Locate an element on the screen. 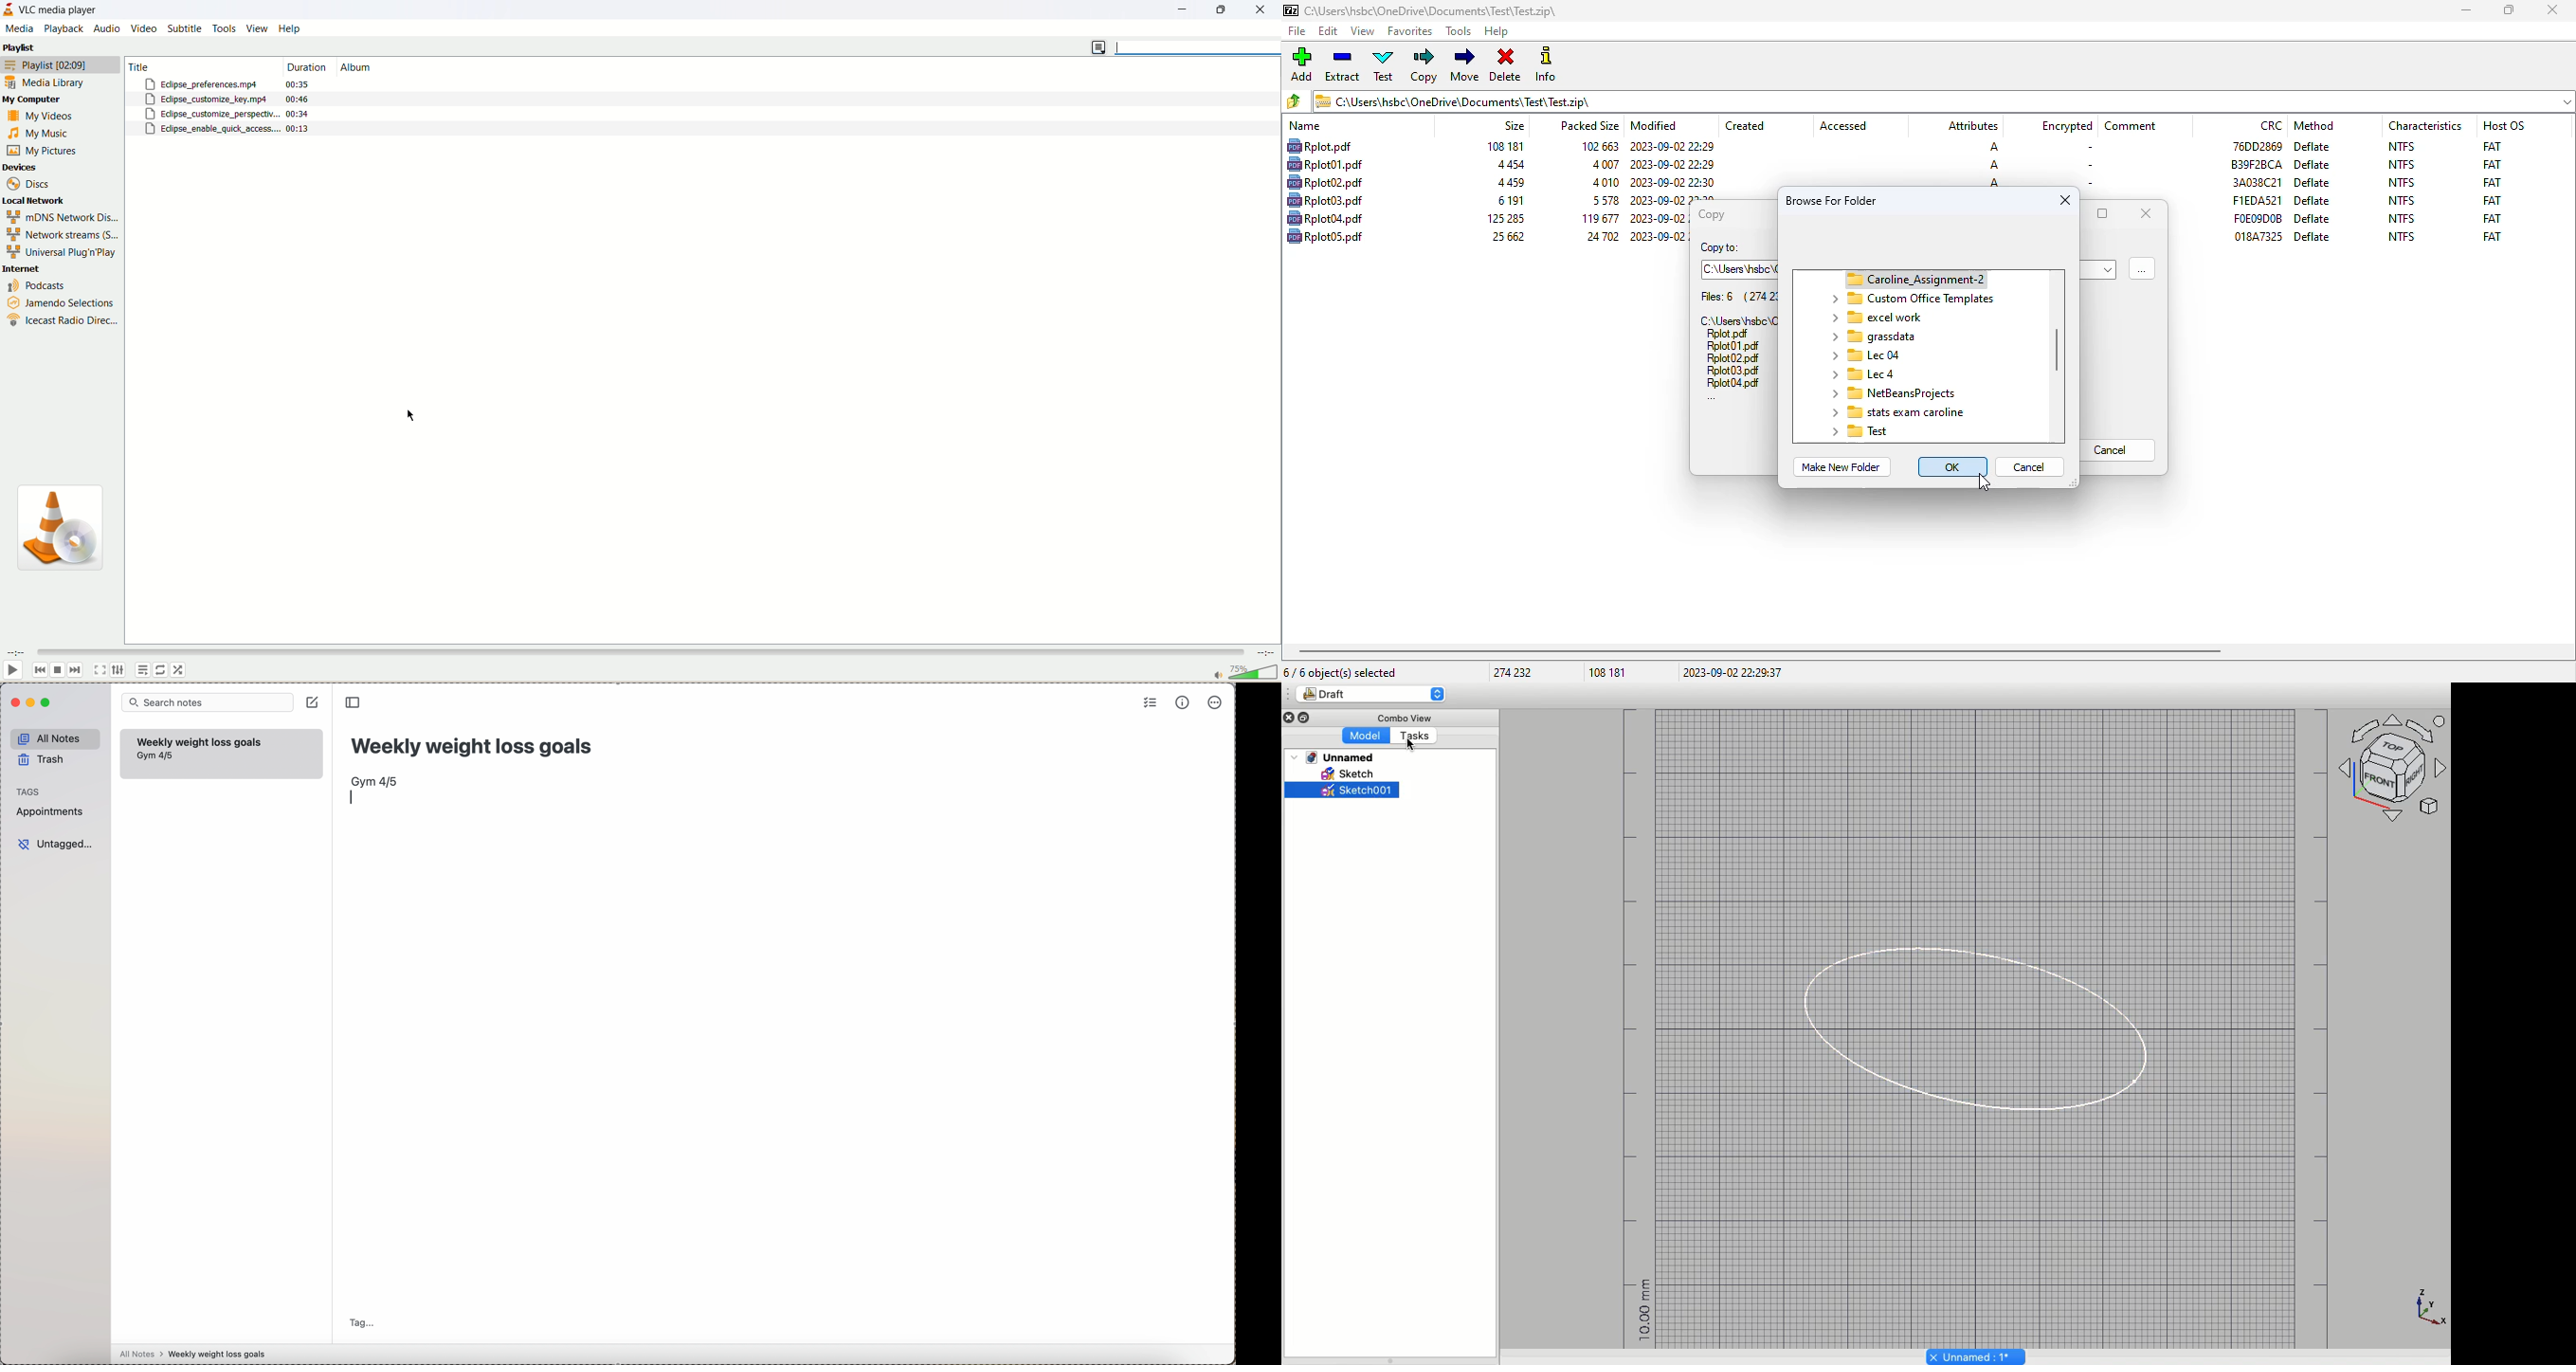 This screenshot has width=2576, height=1372. toggle fullscreen is located at coordinates (101, 671).